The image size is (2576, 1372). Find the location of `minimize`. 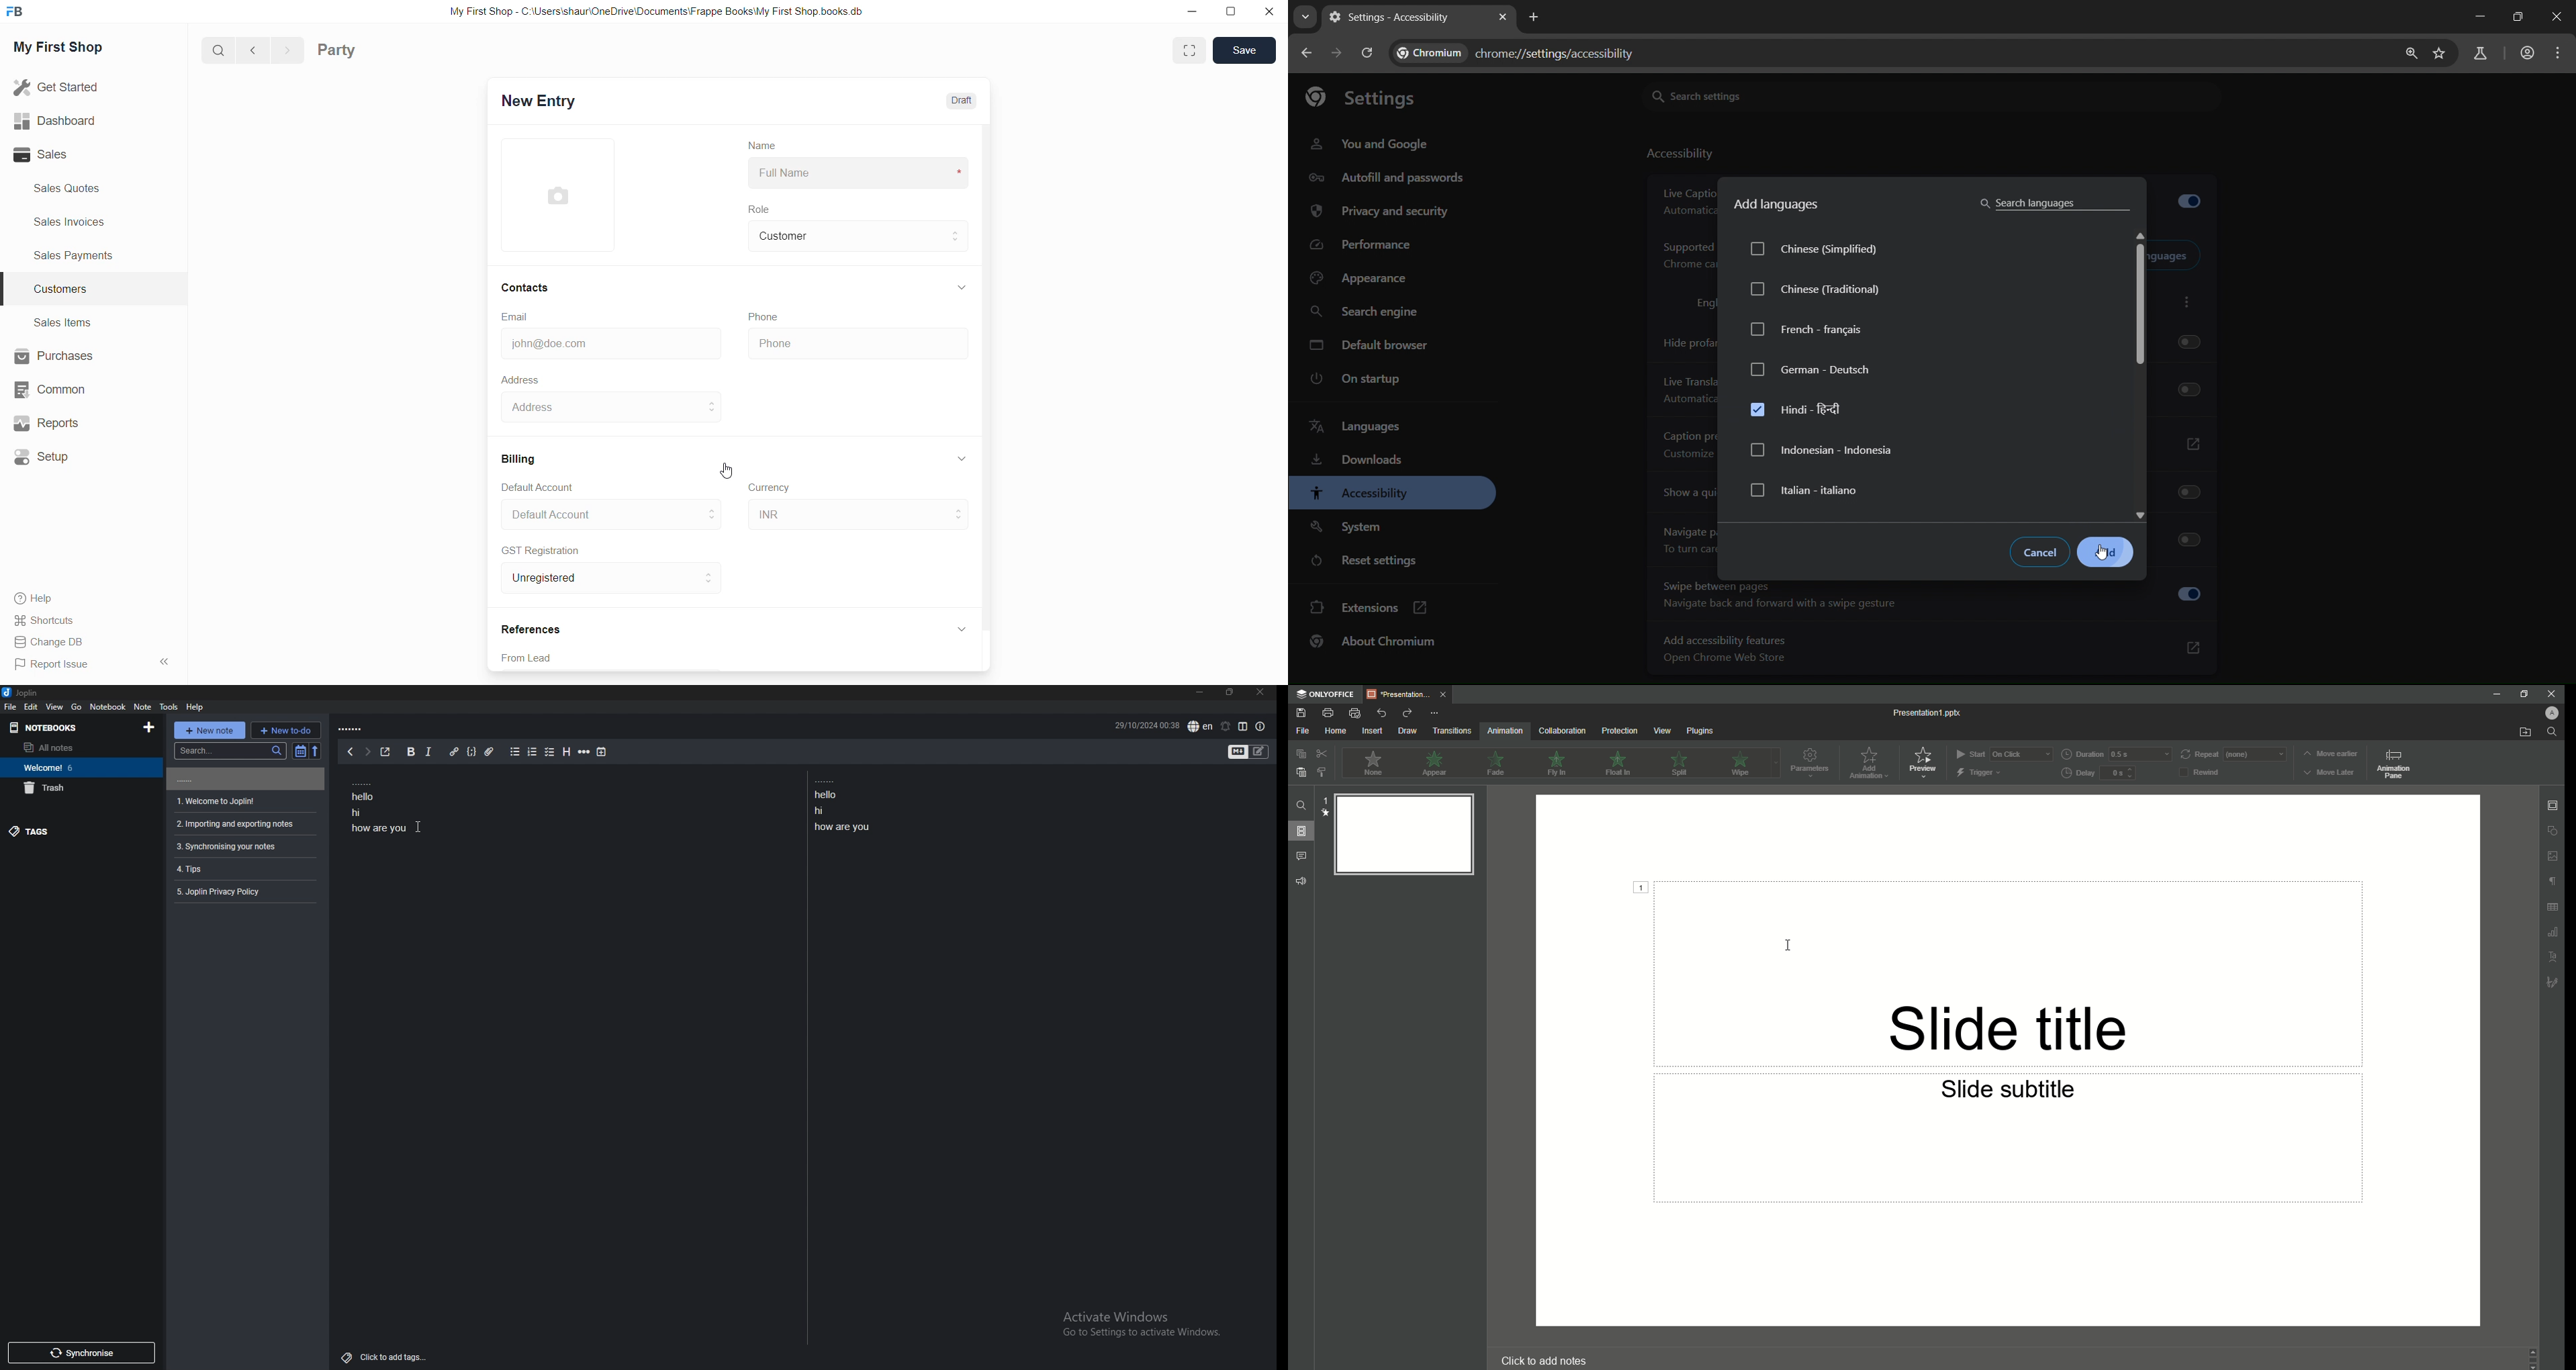

minimize is located at coordinates (1201, 692).